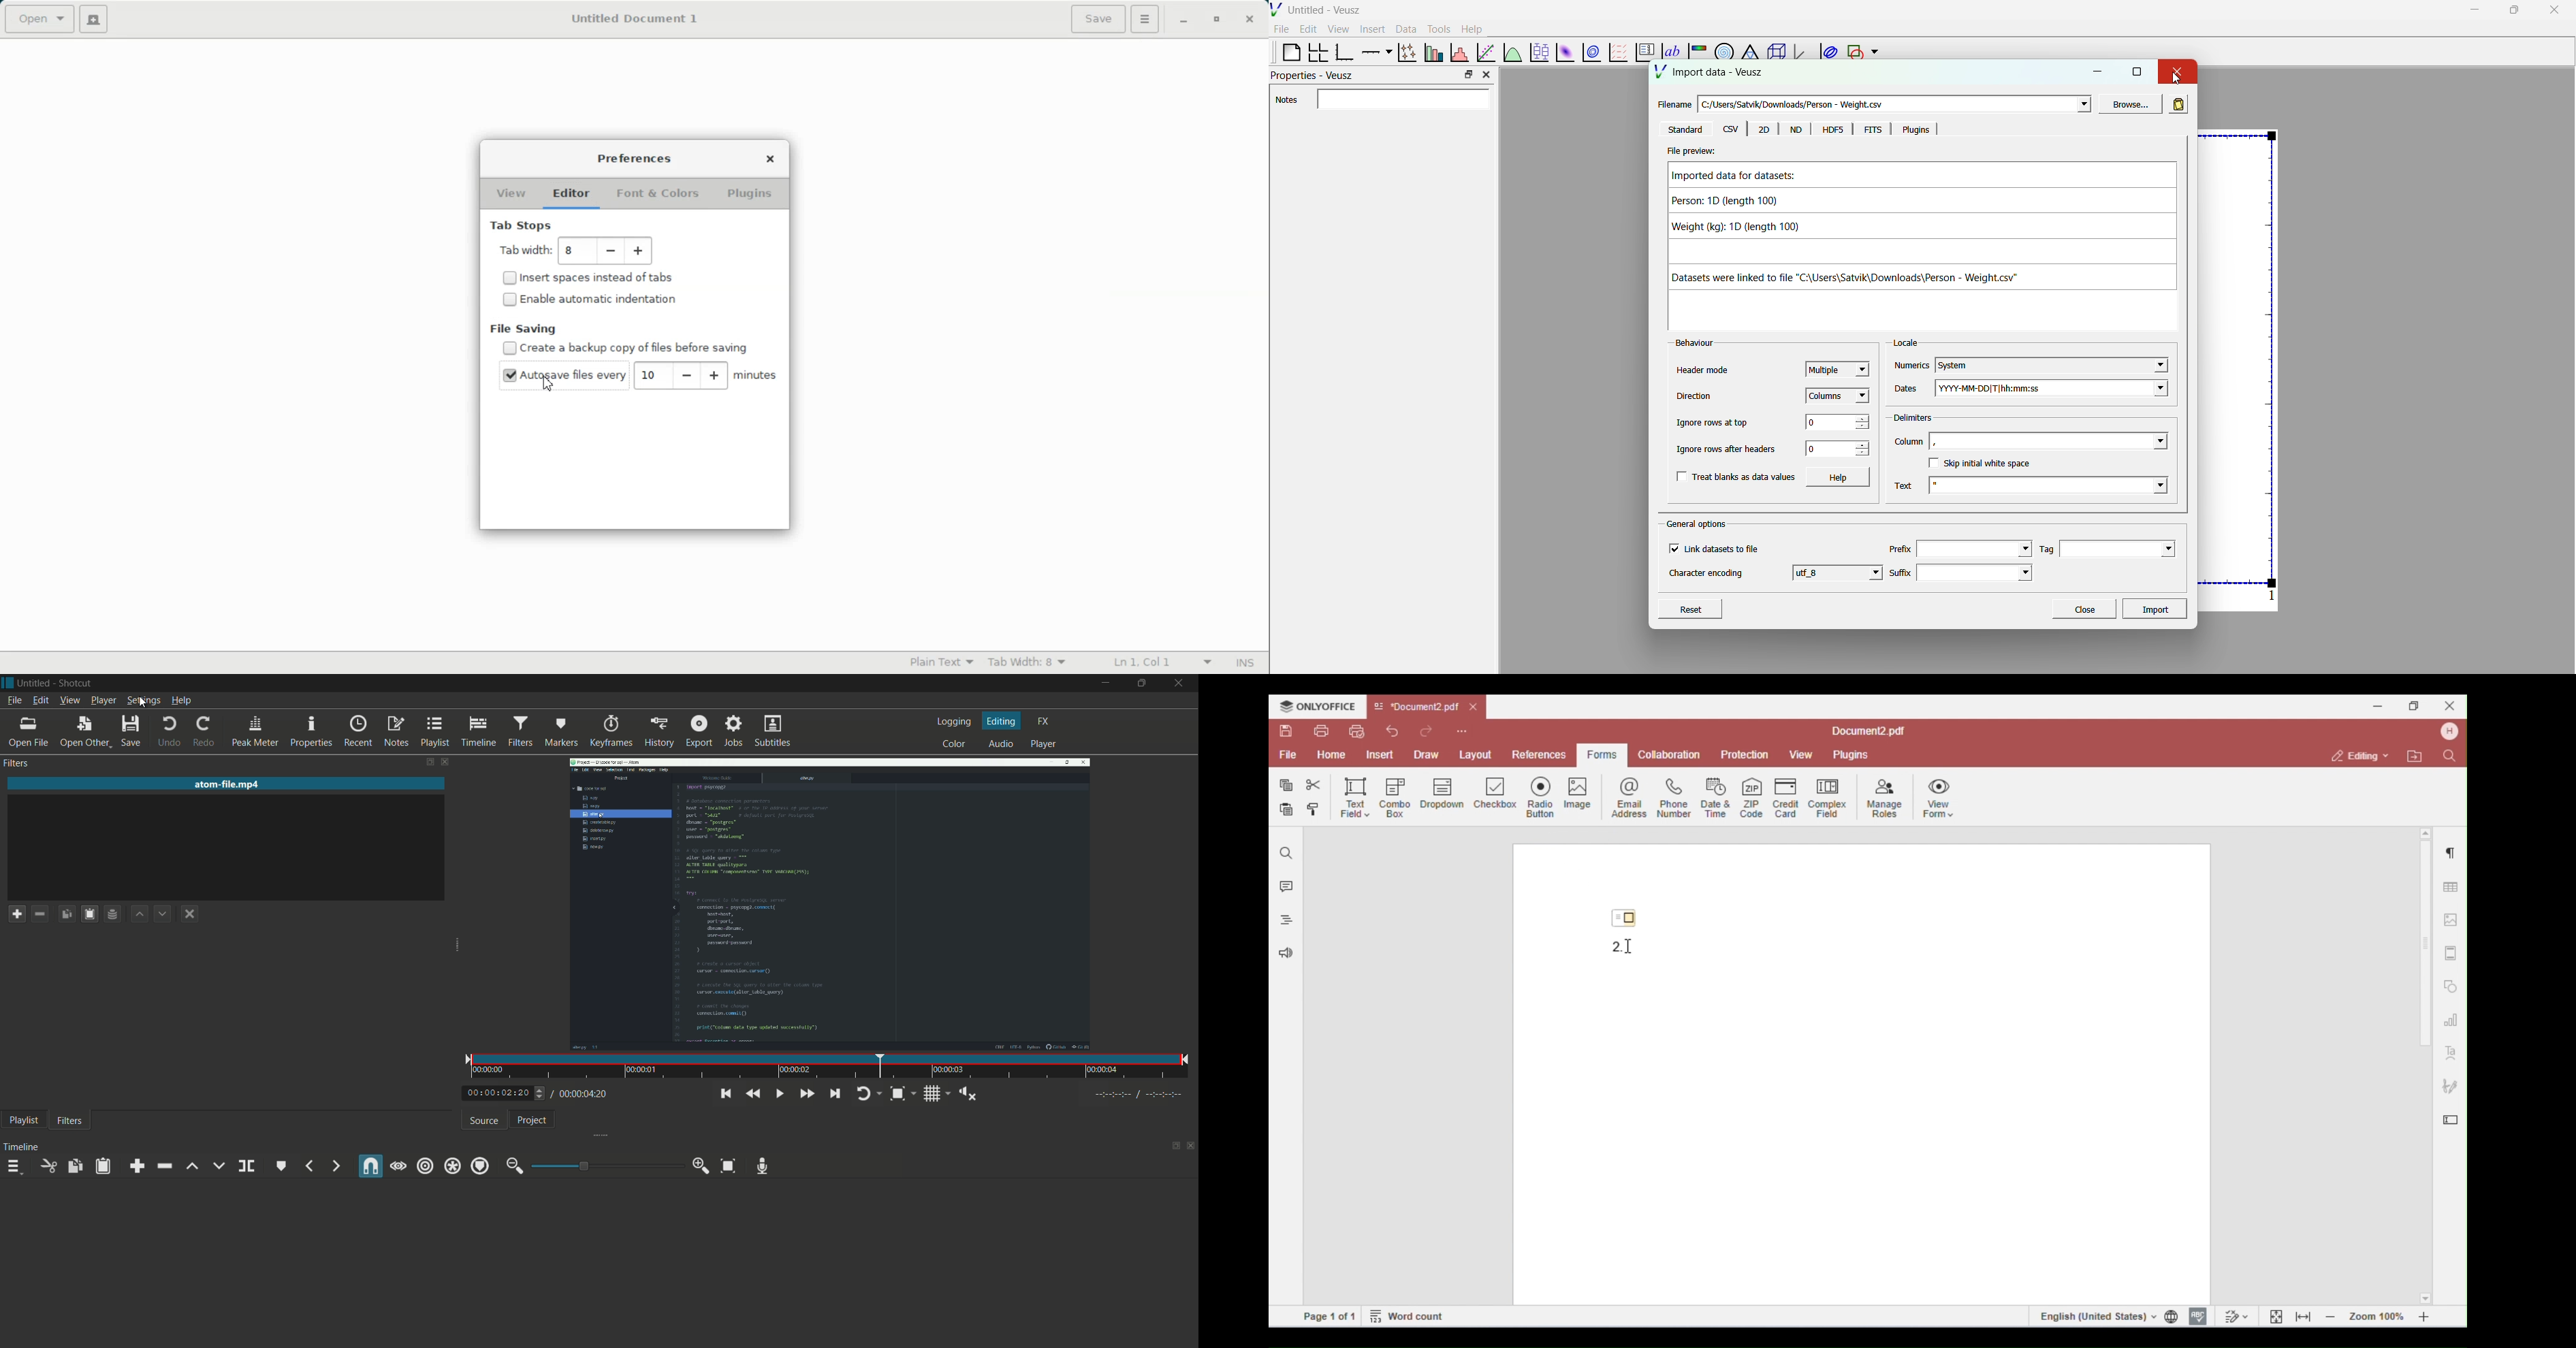 This screenshot has width=2576, height=1372. Describe the element at coordinates (335, 1165) in the screenshot. I see `next marker` at that location.